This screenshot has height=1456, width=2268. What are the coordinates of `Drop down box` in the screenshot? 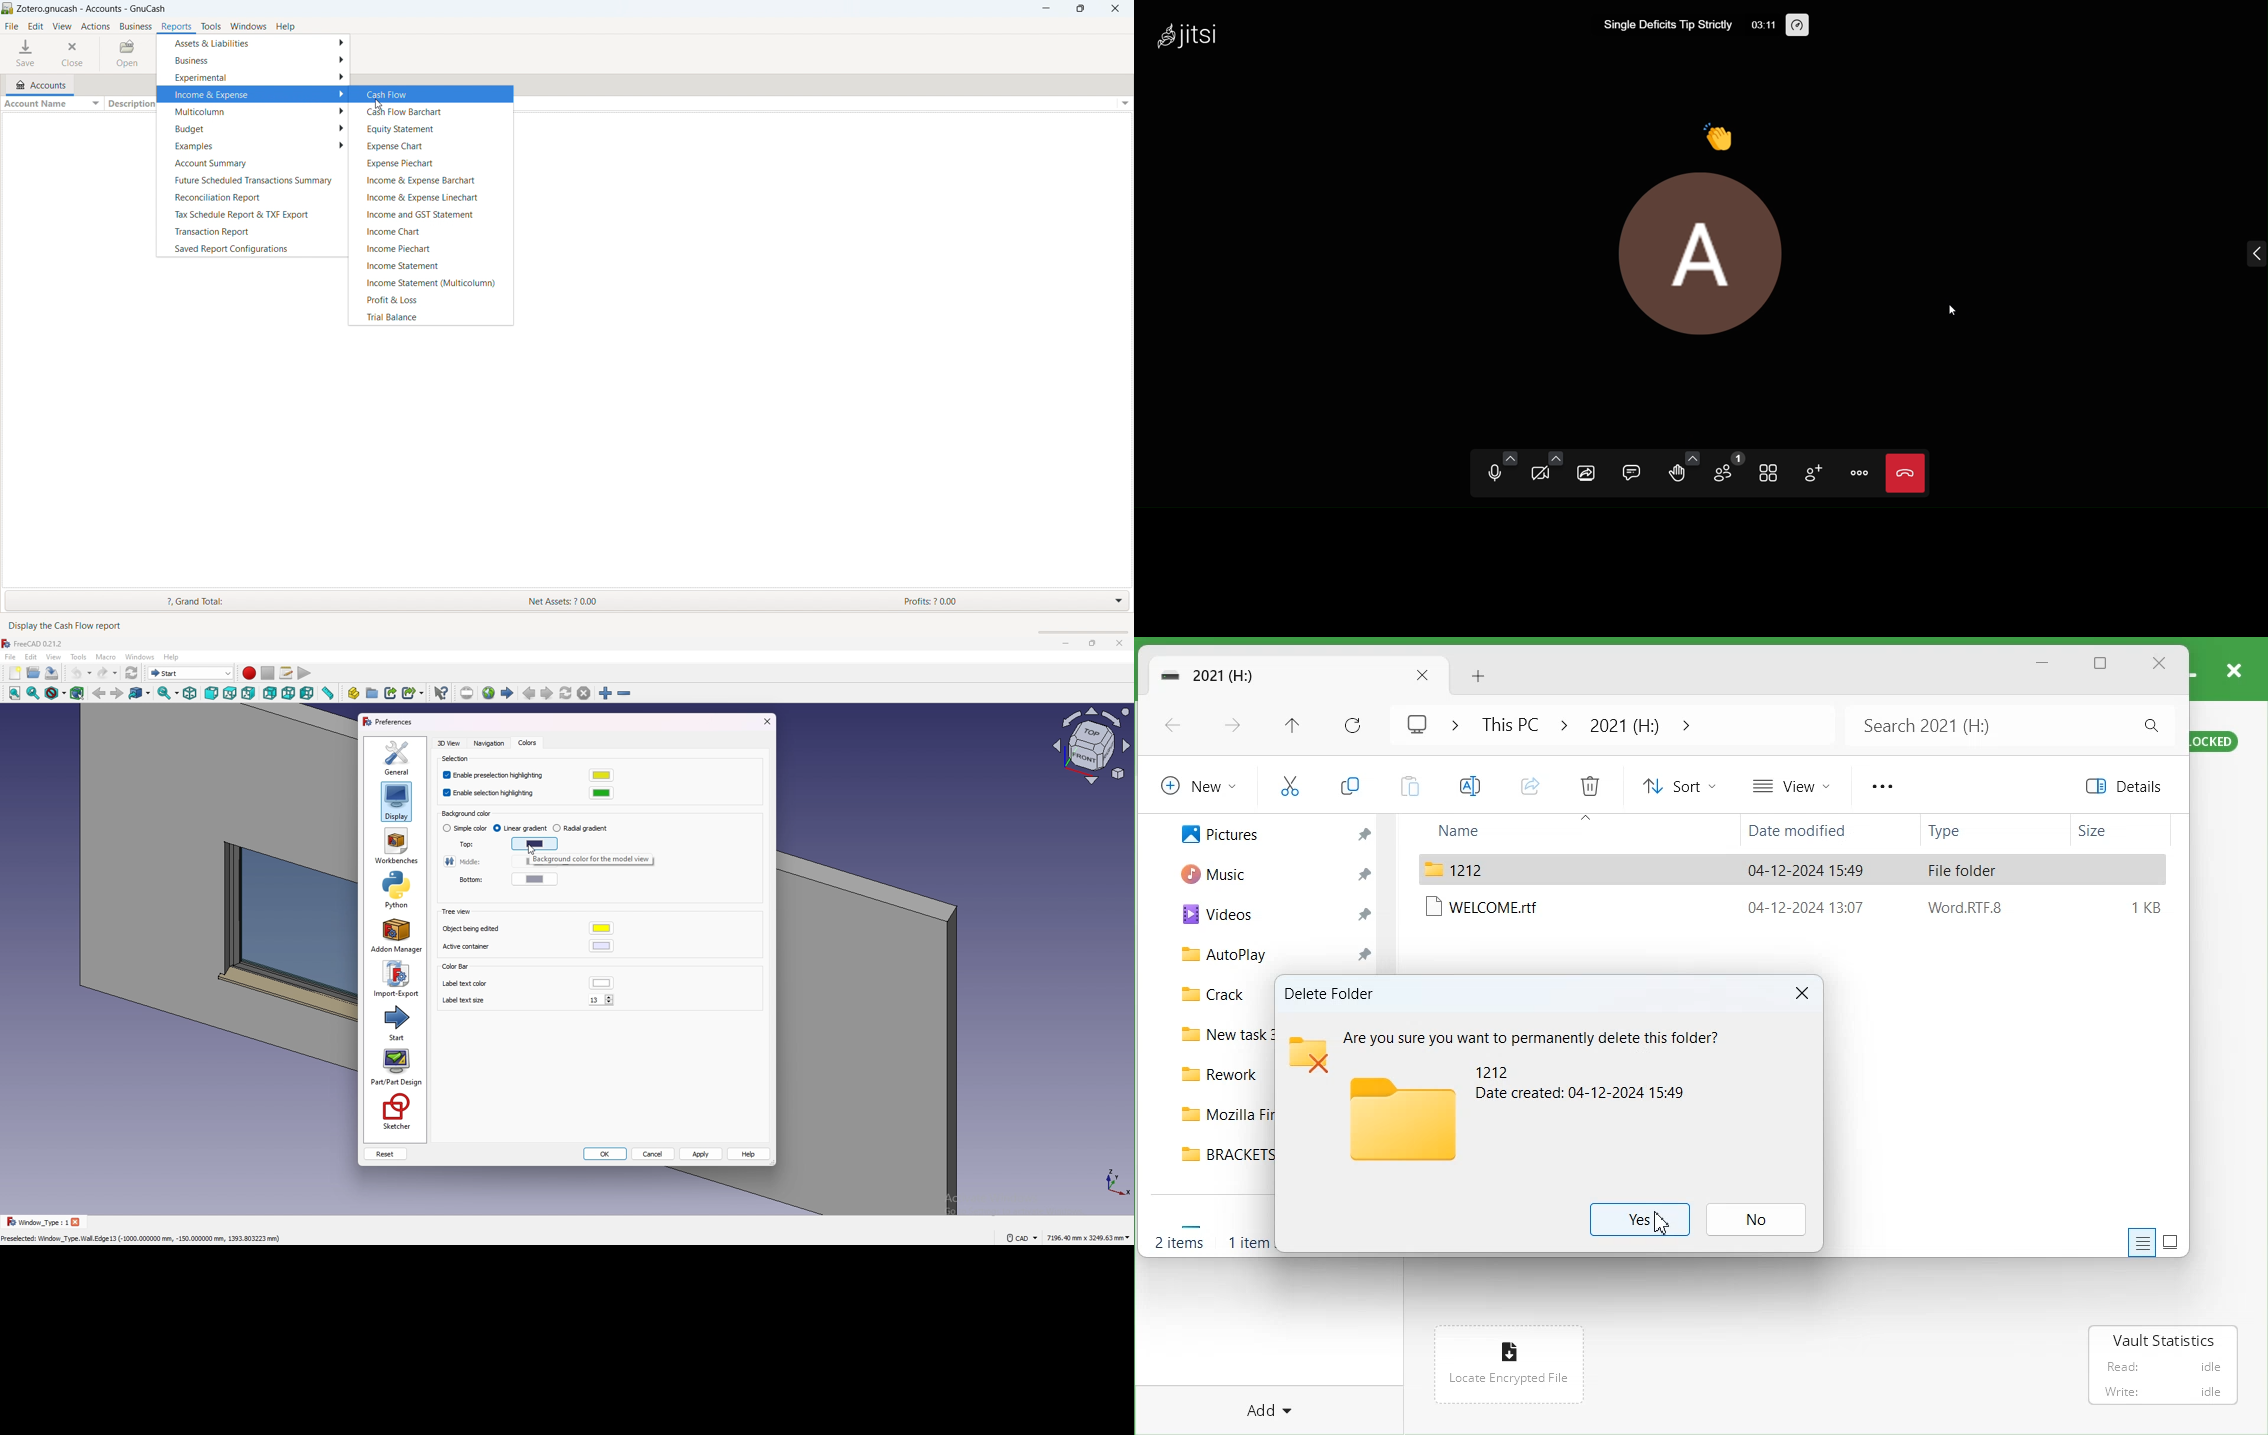 It's located at (1564, 724).